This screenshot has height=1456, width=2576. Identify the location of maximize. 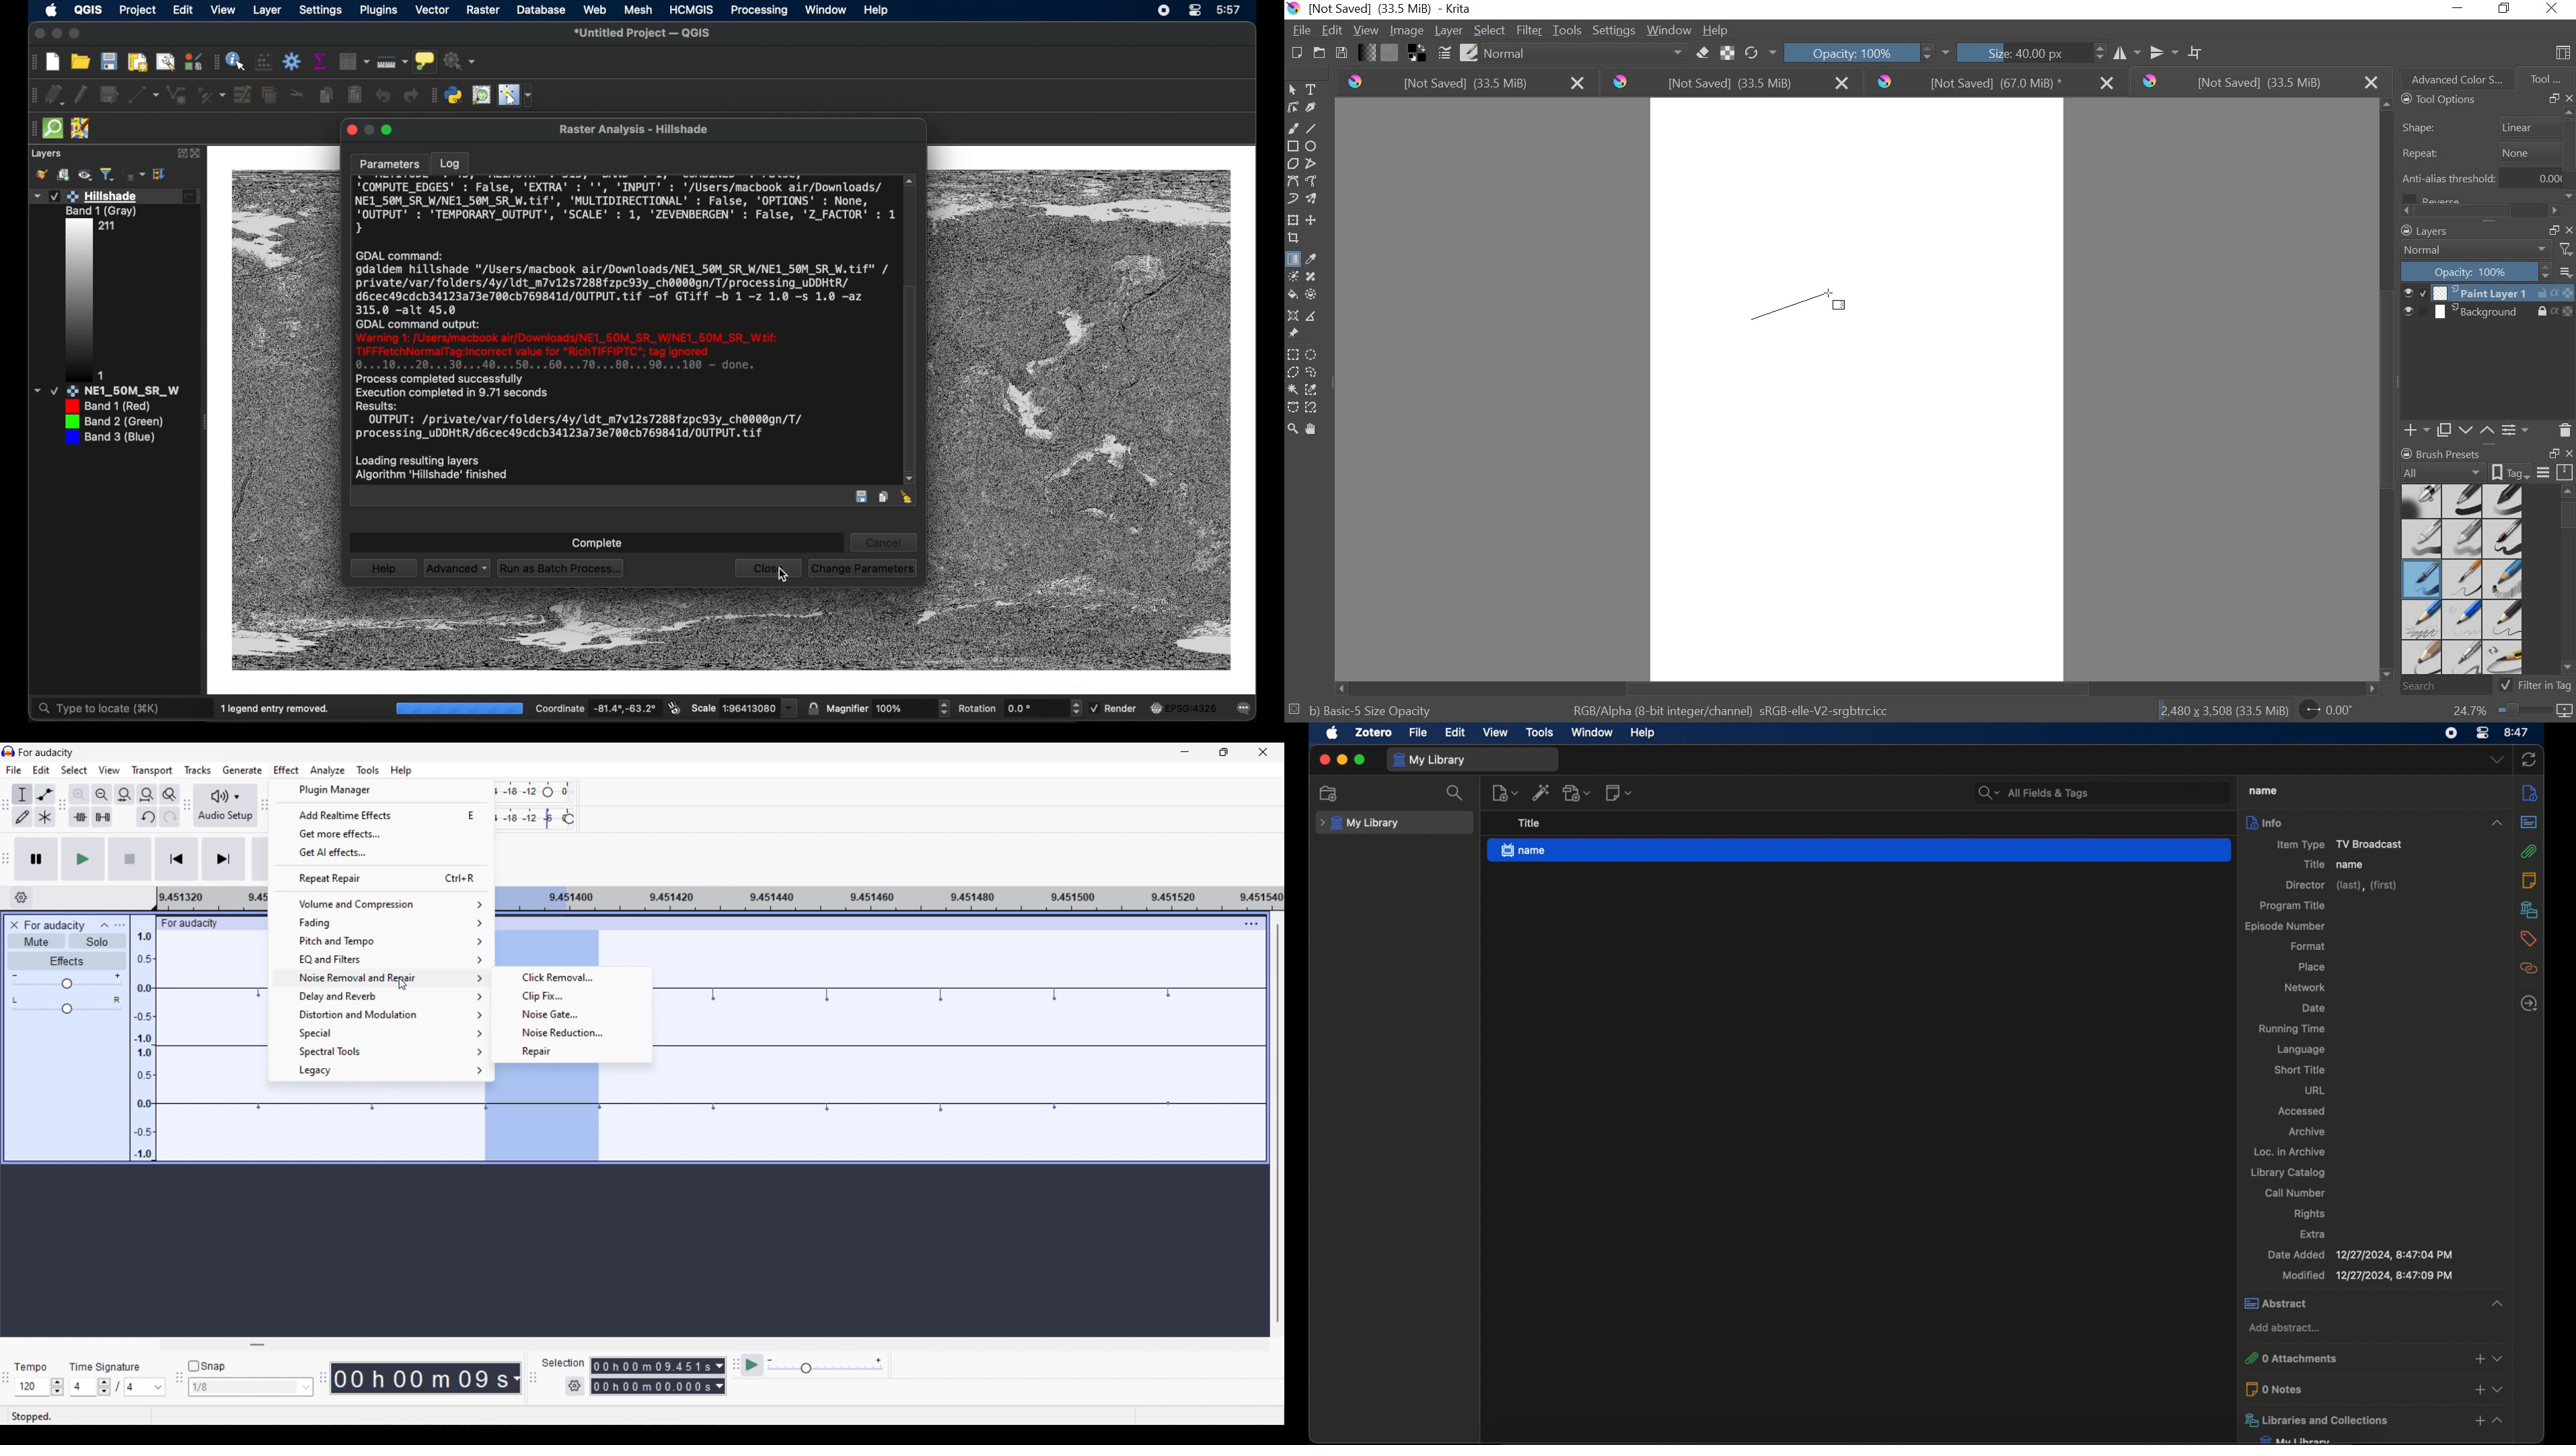
(1360, 759).